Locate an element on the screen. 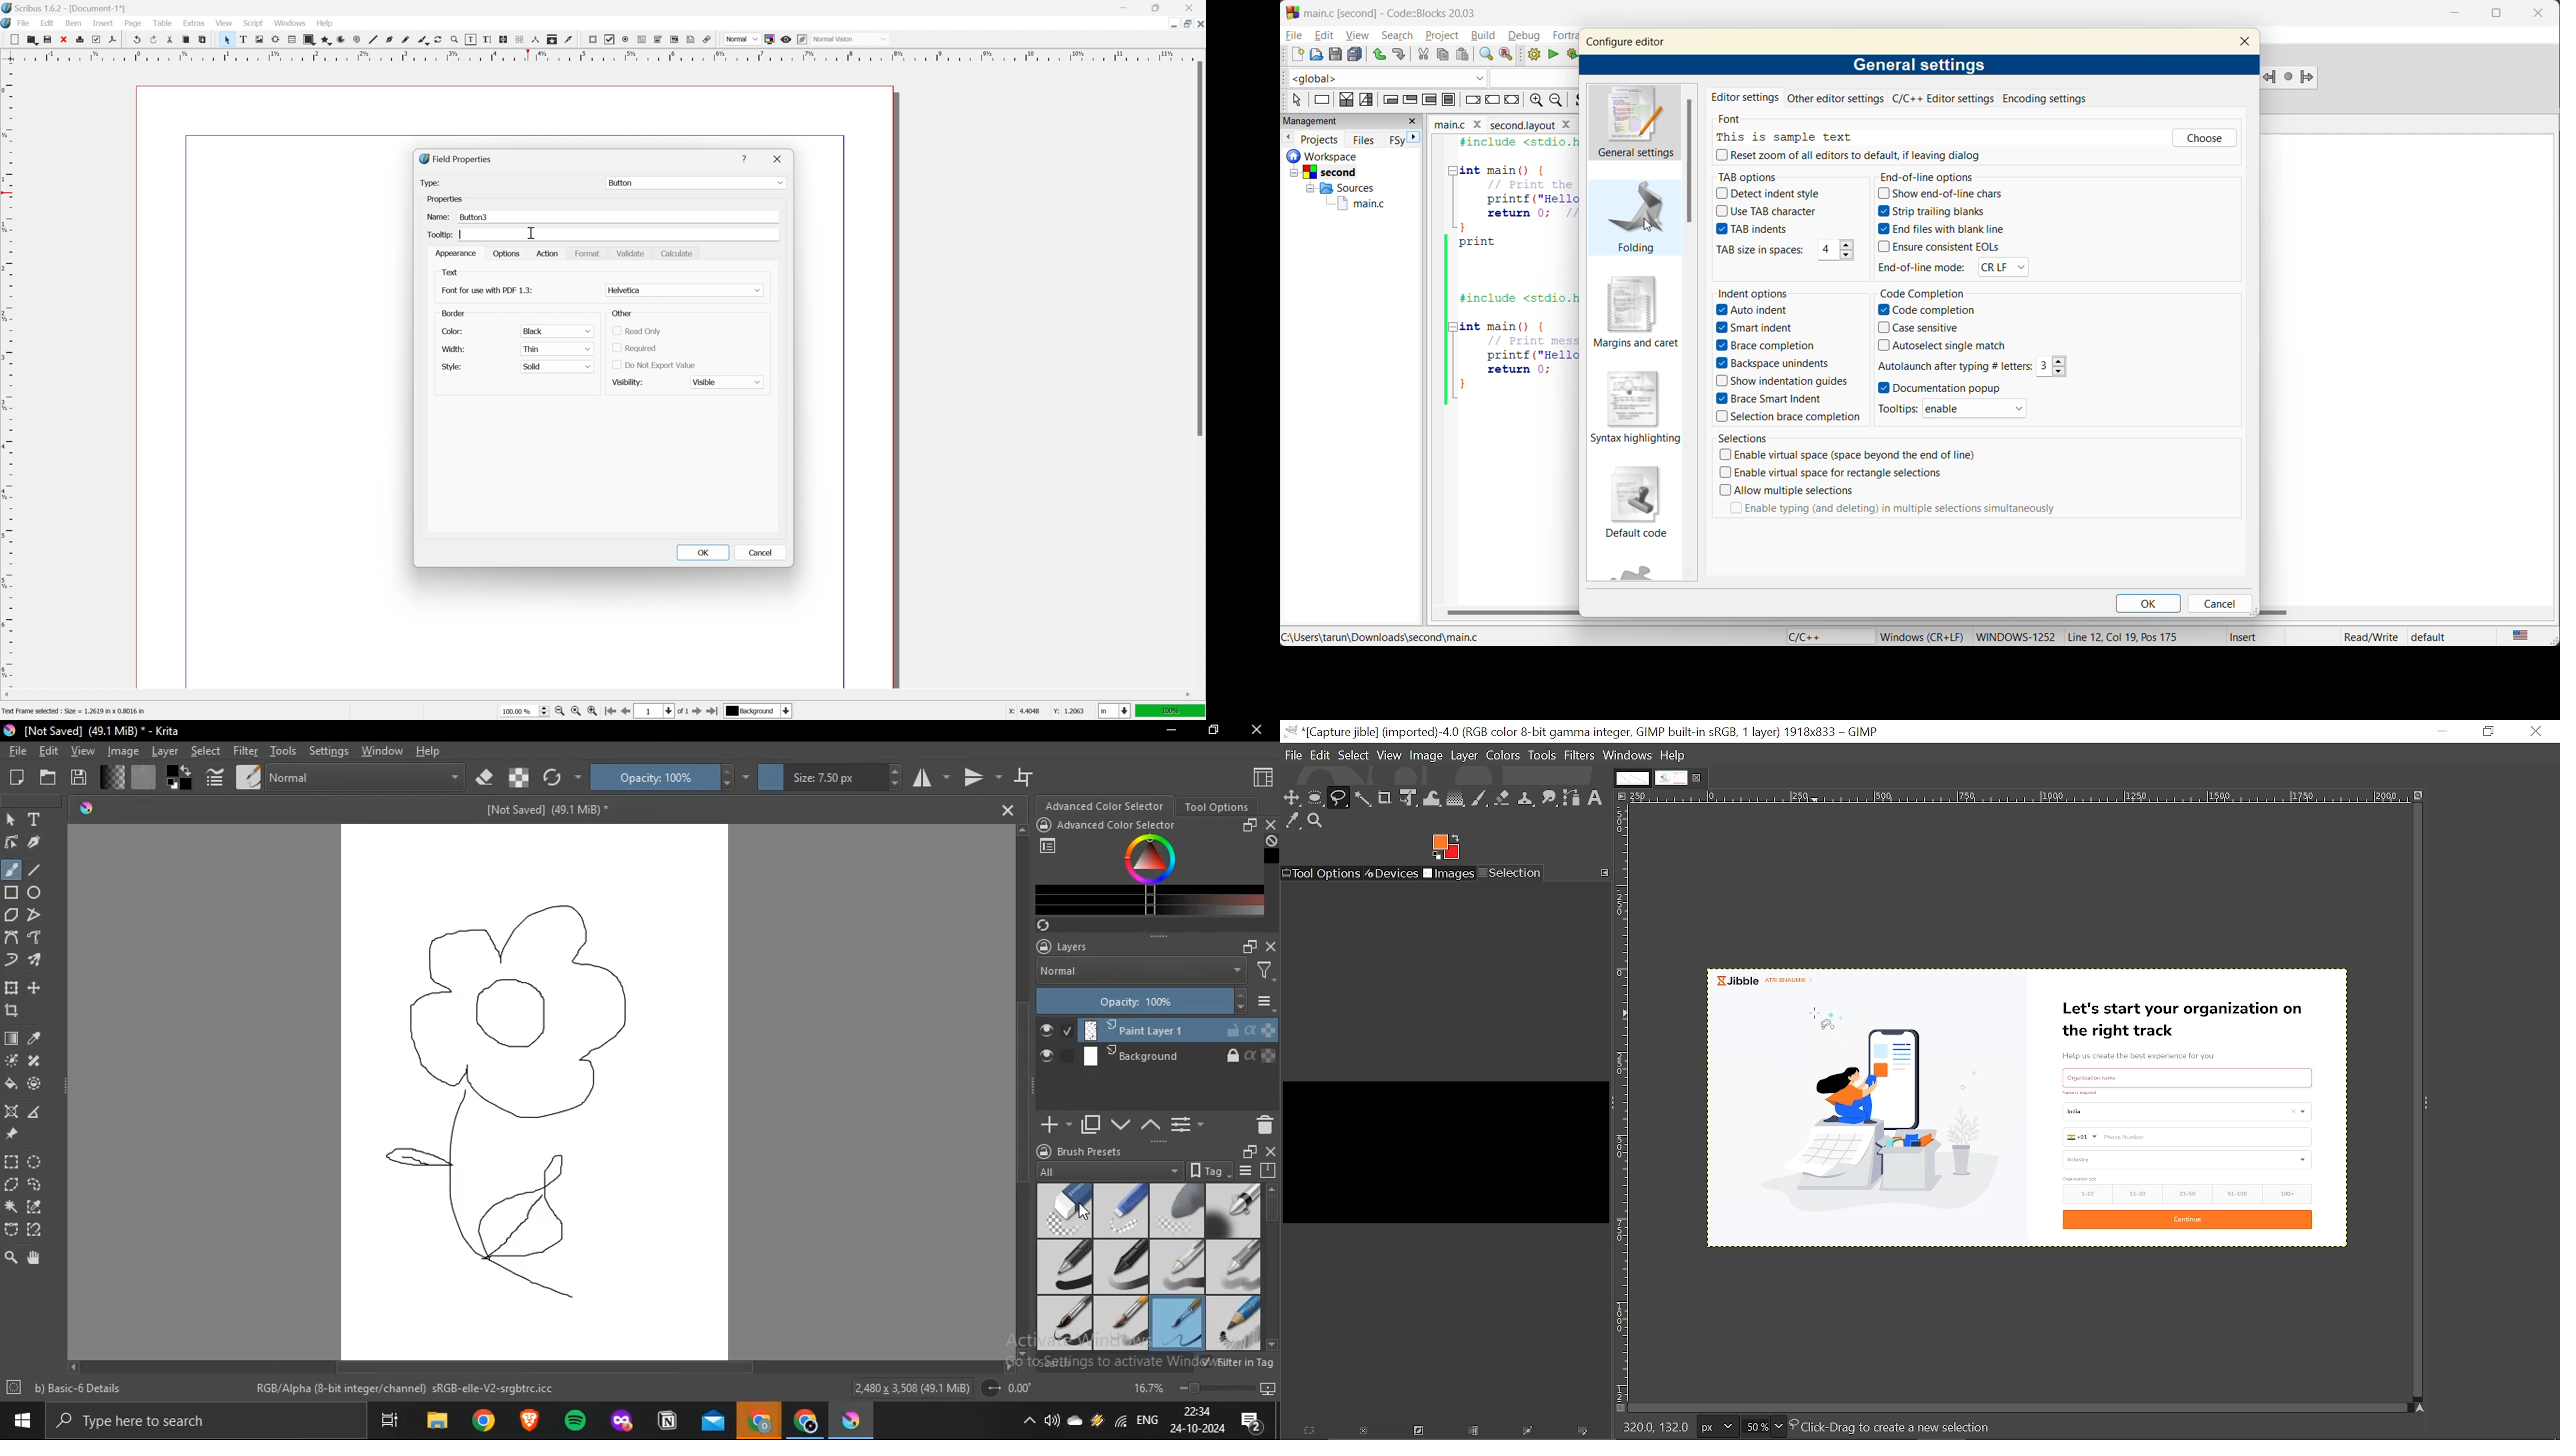  Sound is located at coordinates (1053, 1421).